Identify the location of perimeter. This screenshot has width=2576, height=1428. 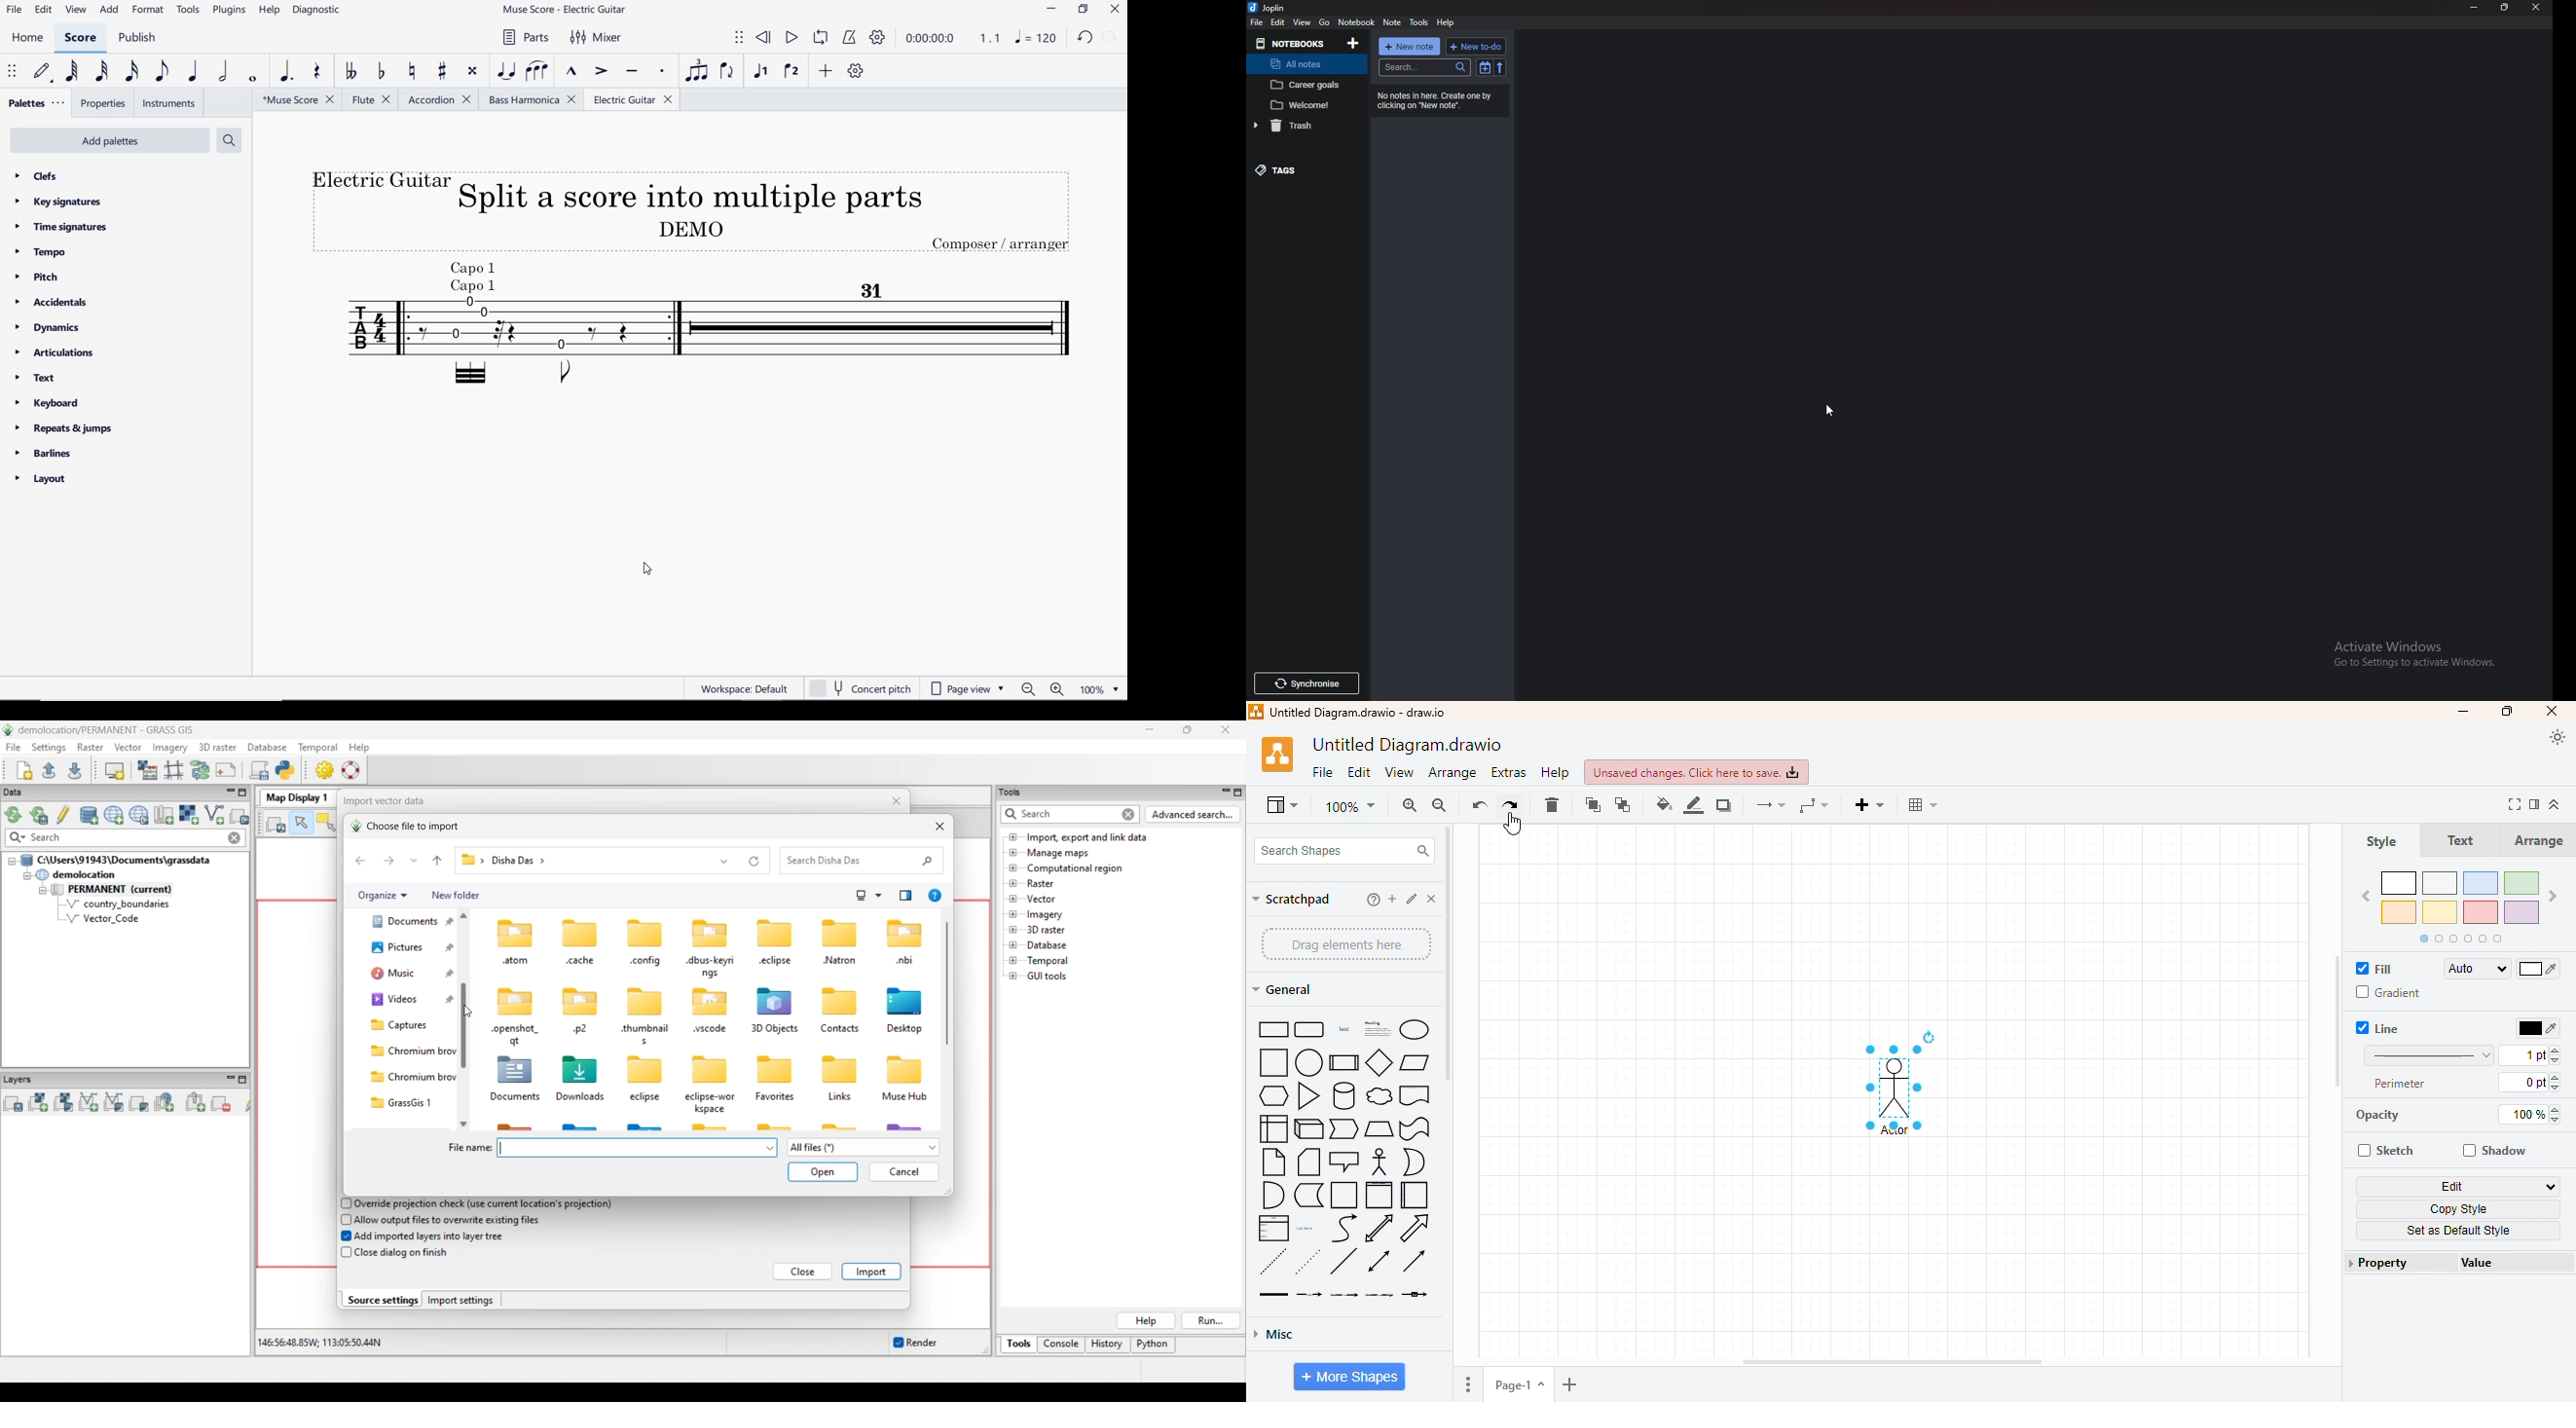
(2401, 1083).